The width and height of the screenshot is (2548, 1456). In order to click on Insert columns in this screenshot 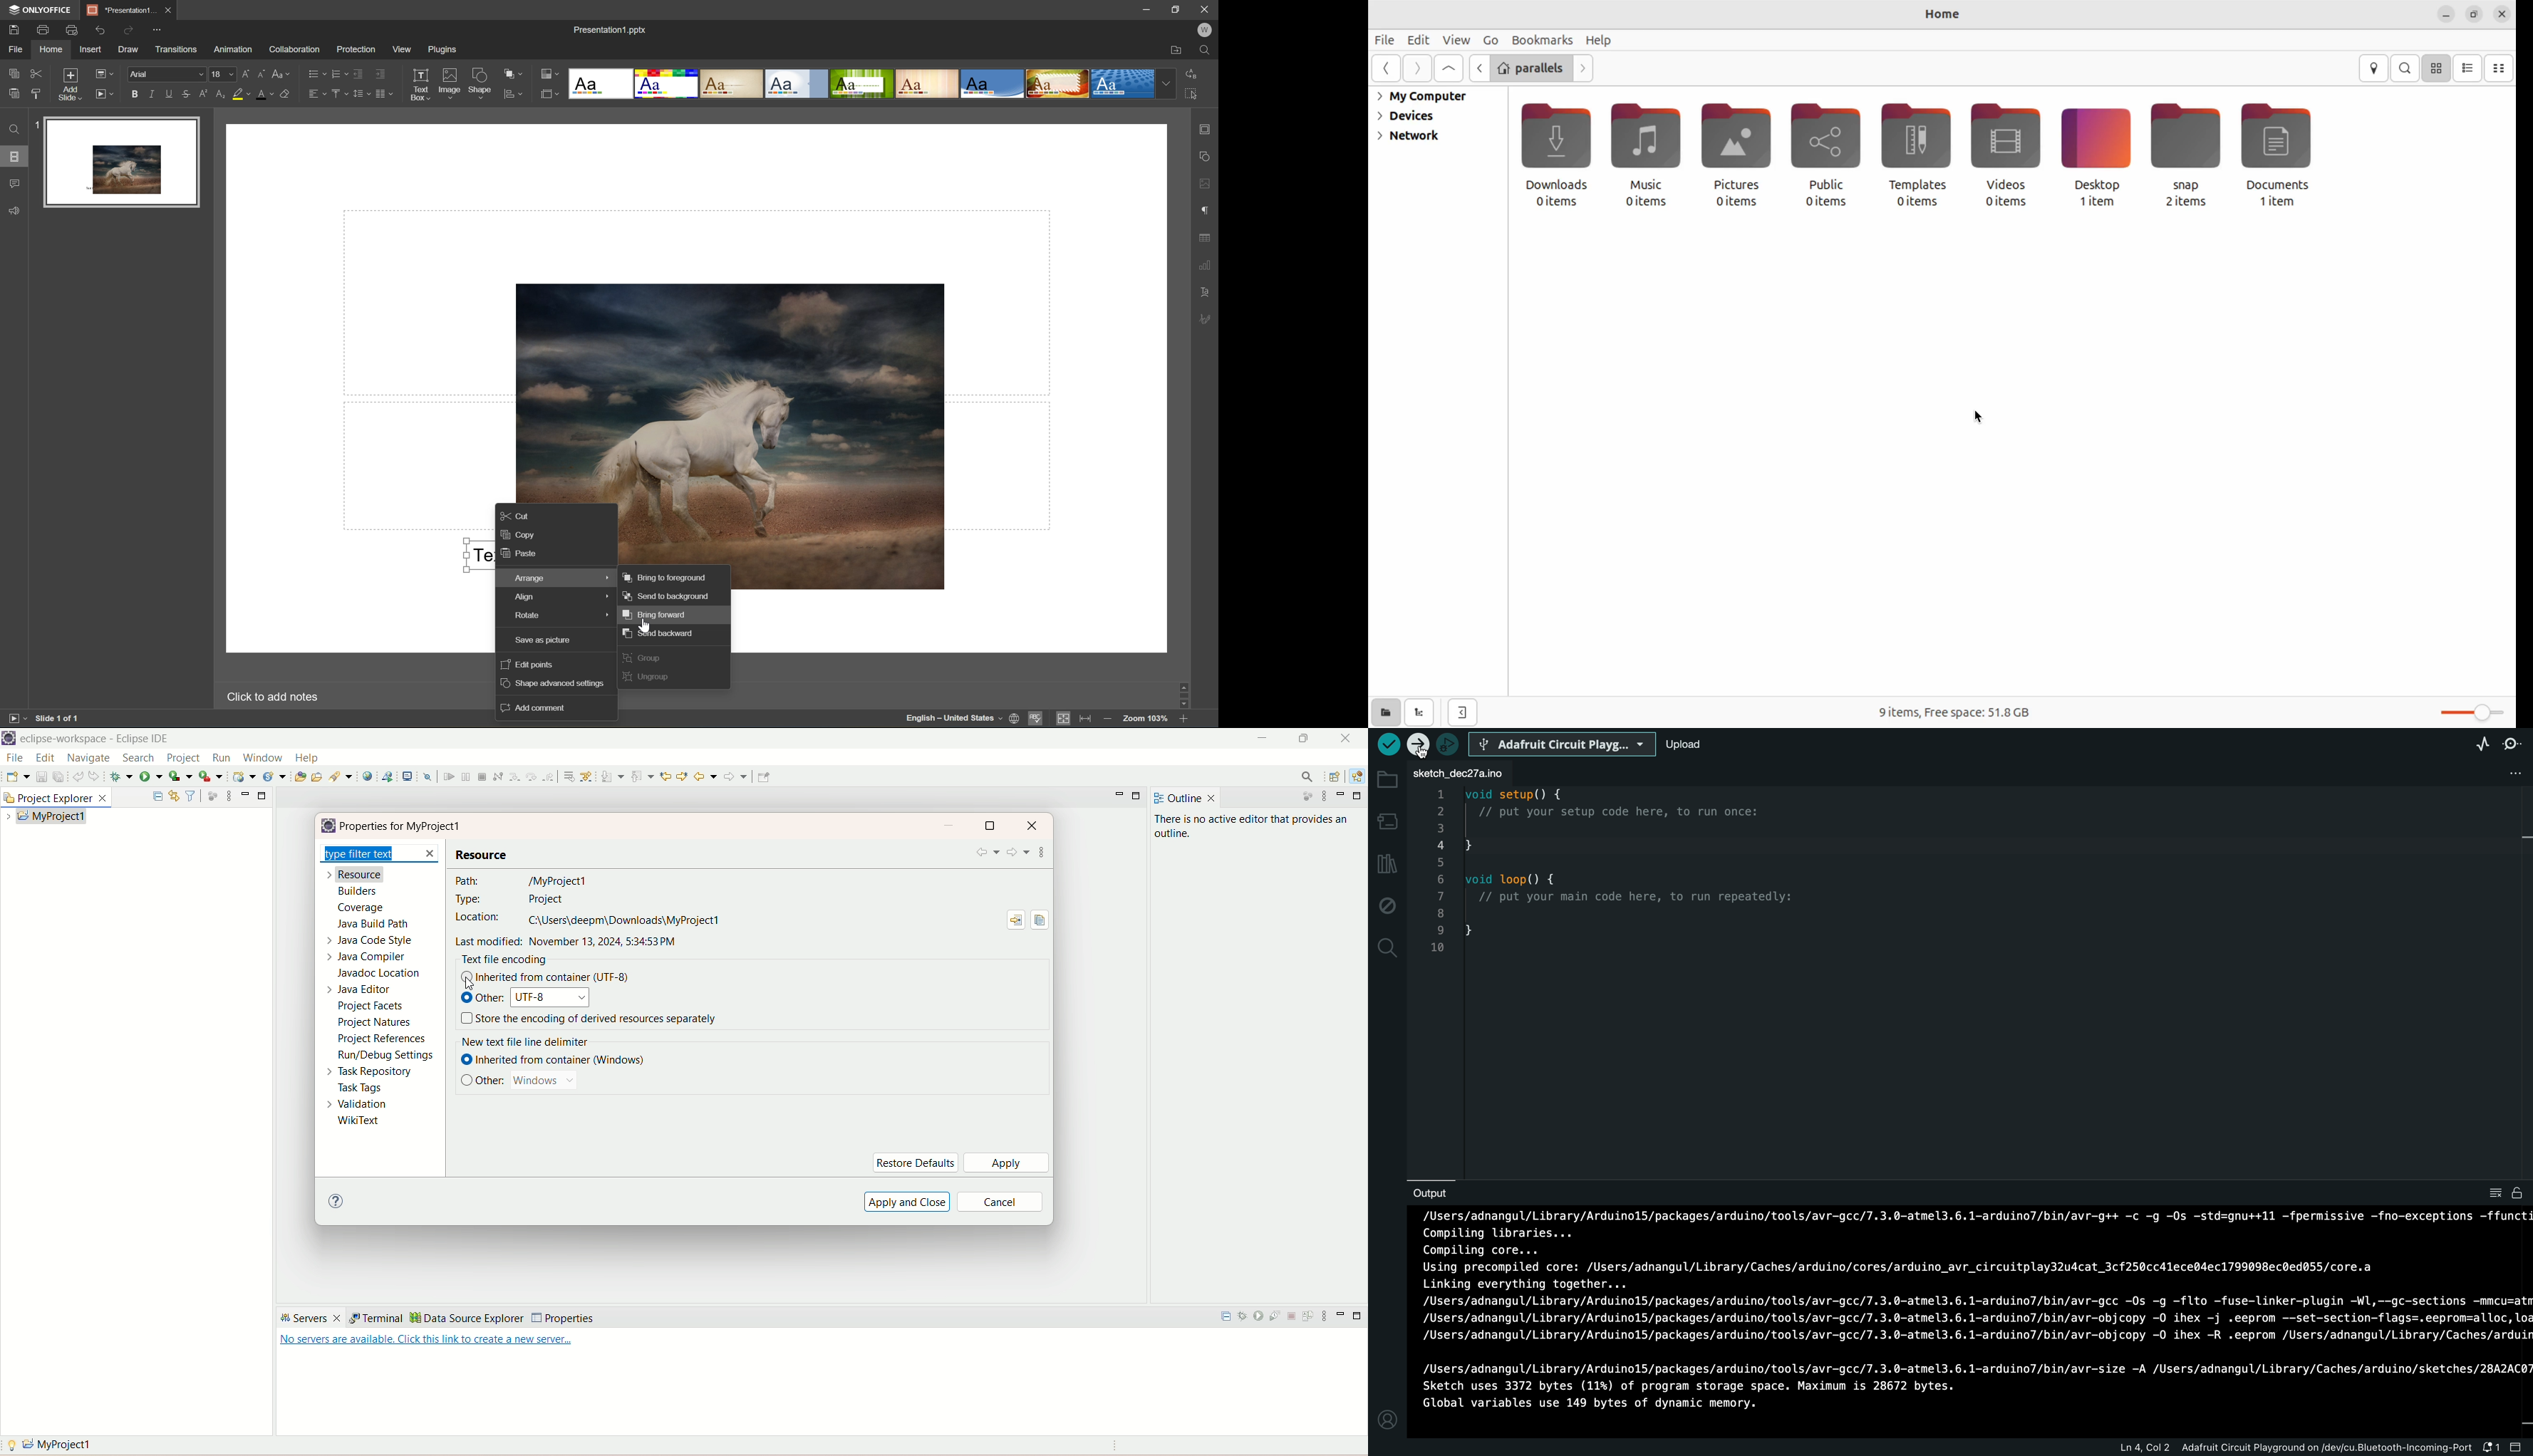, I will do `click(384, 93)`.